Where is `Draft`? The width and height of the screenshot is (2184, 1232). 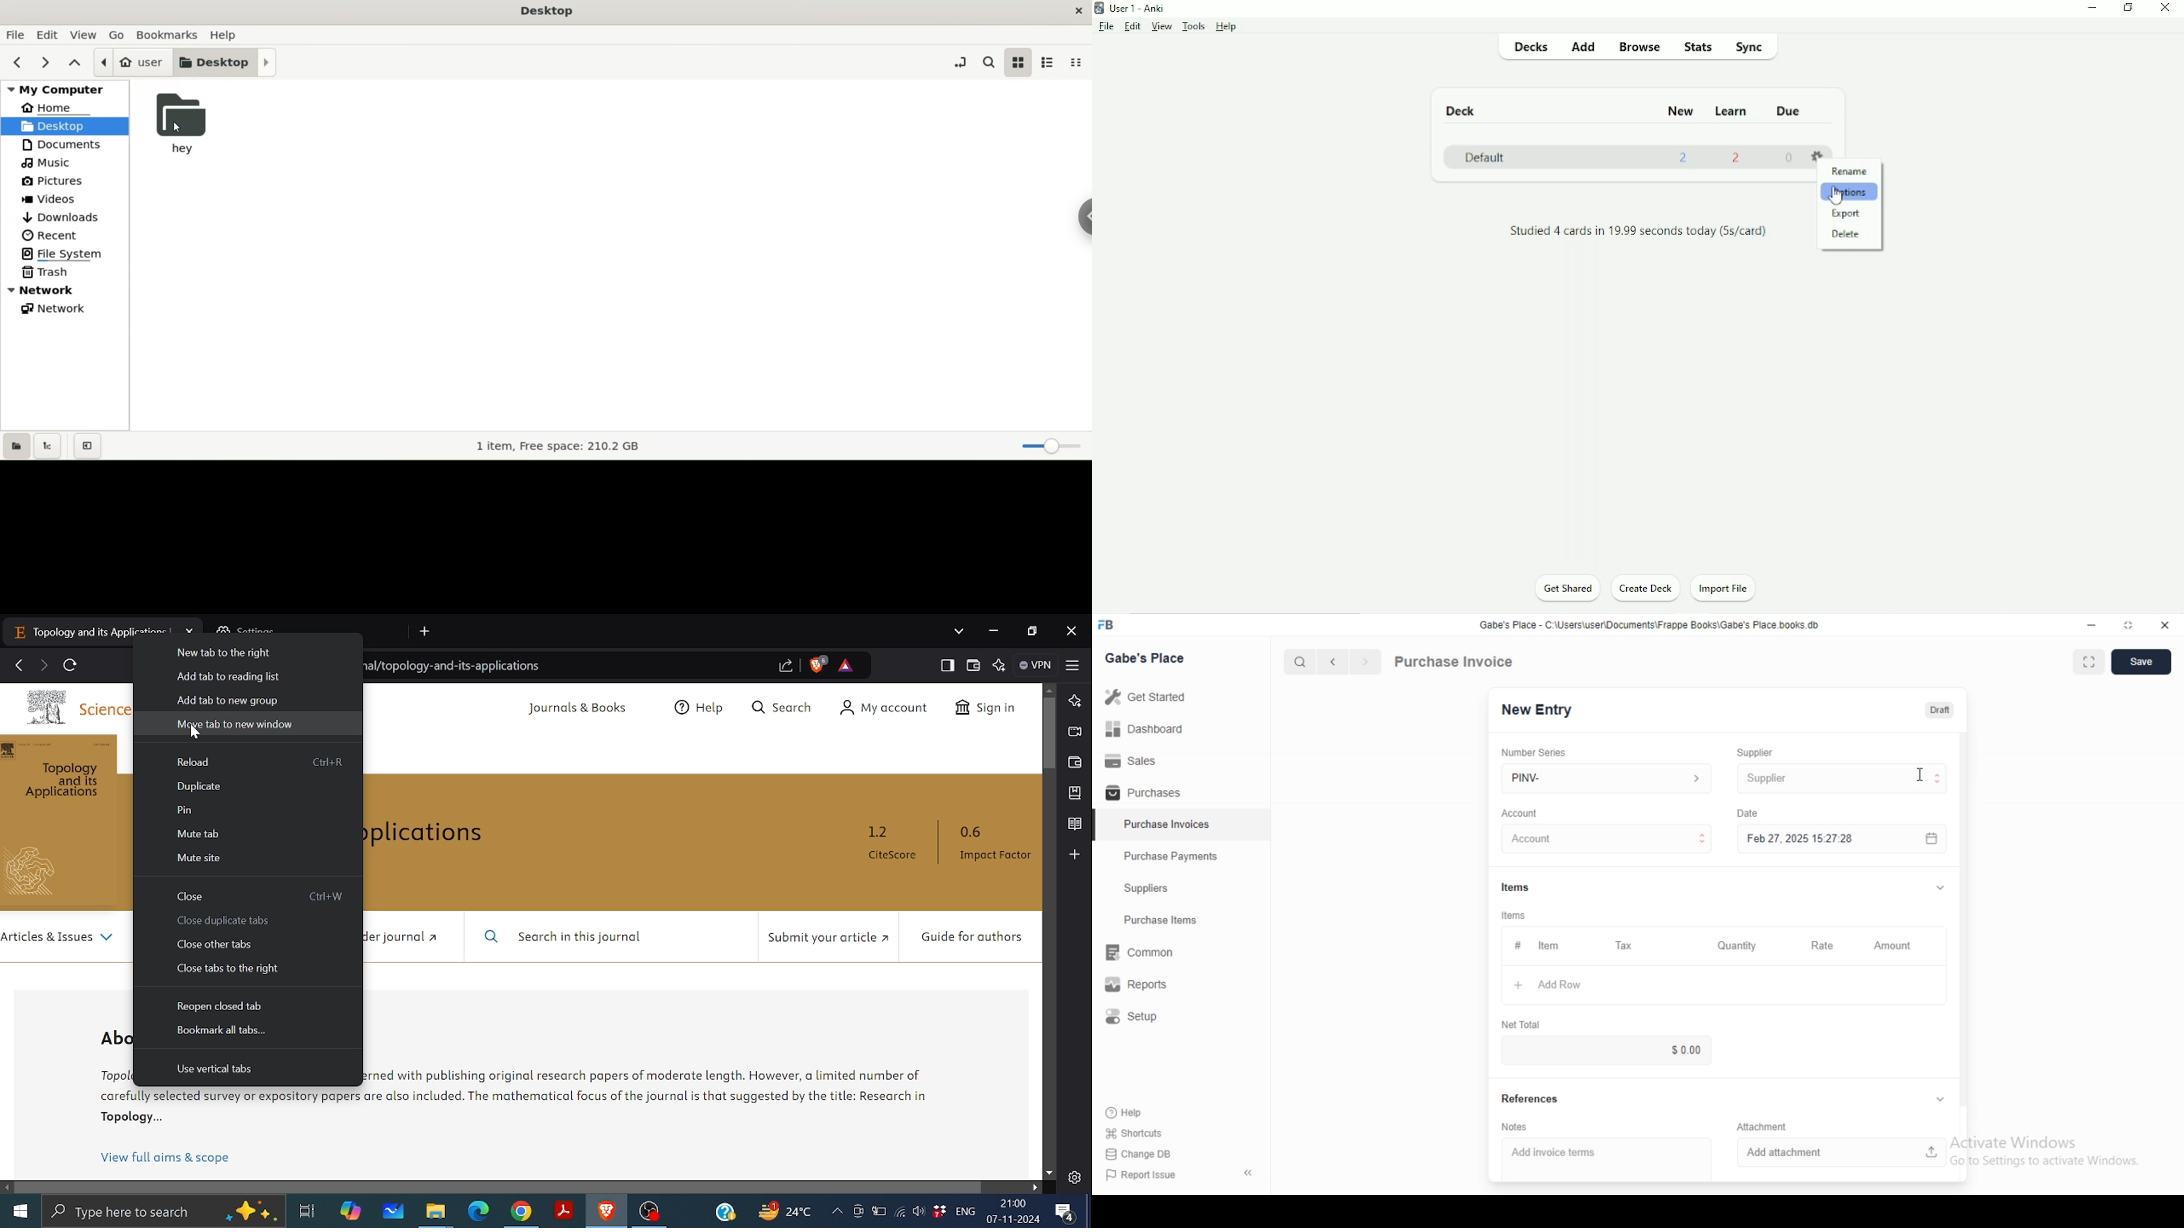
Draft is located at coordinates (1940, 710).